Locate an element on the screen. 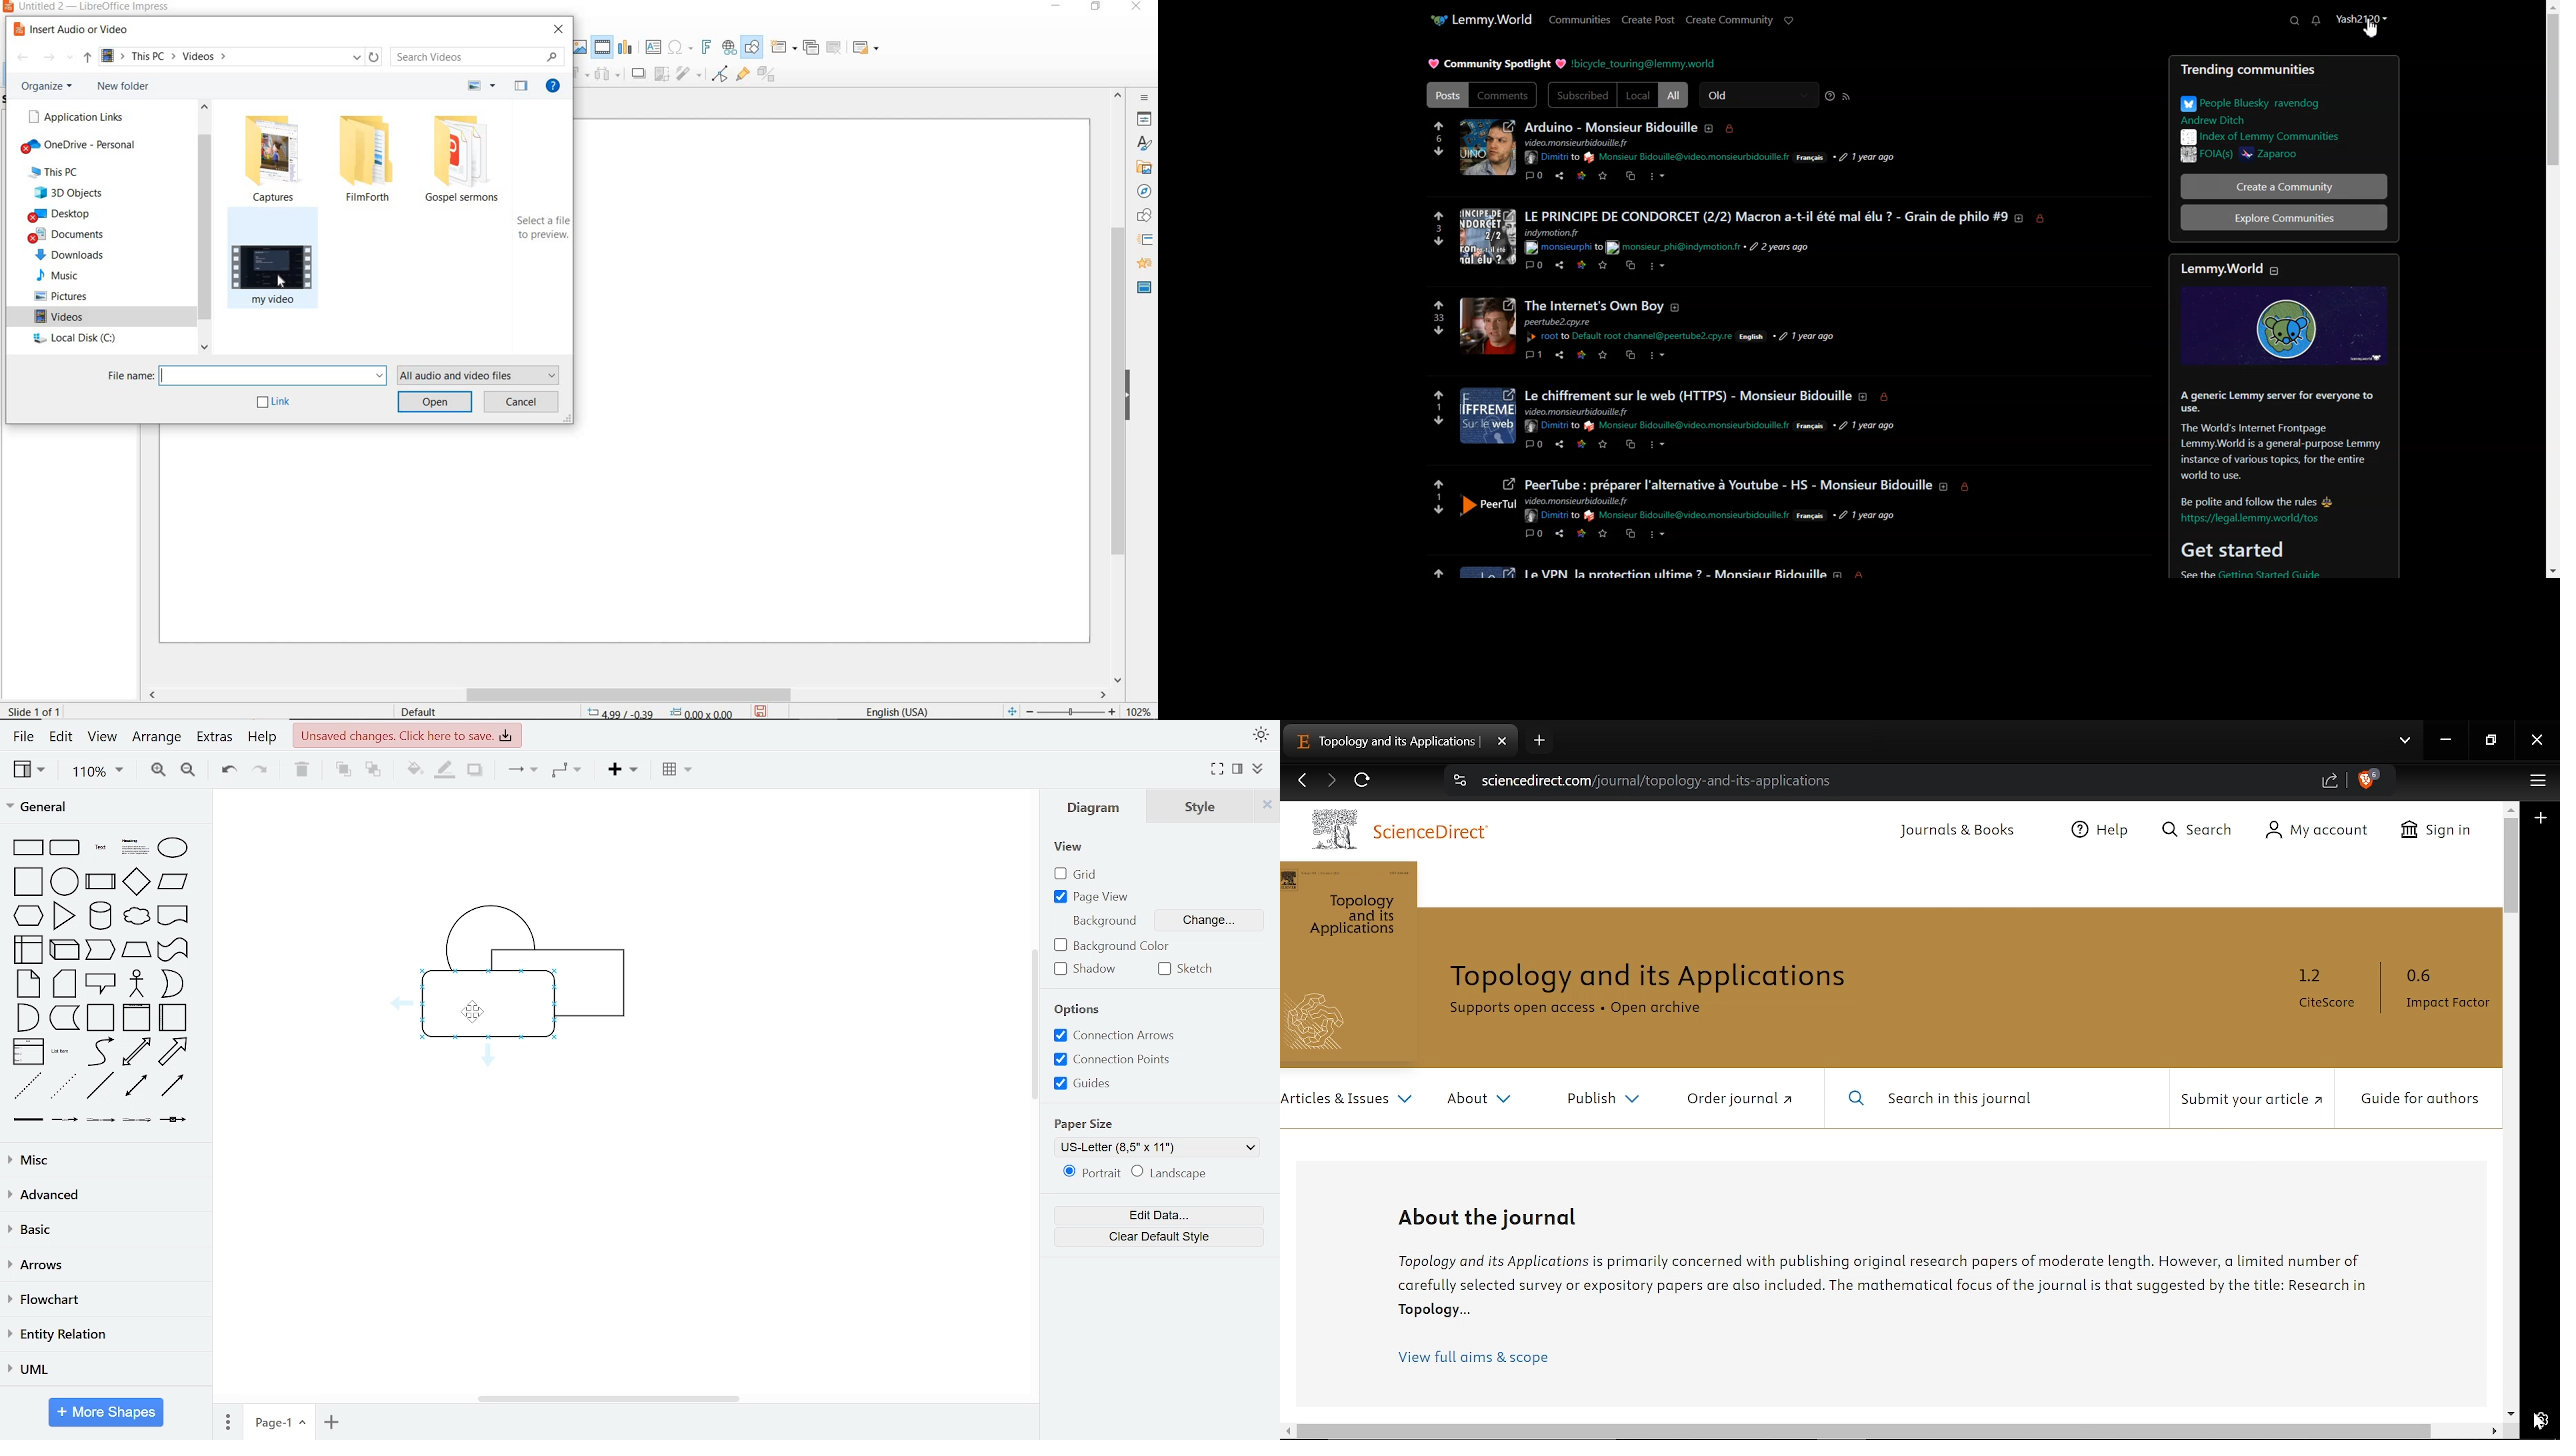 This screenshot has height=1456, width=2576. more is located at coordinates (1663, 267).